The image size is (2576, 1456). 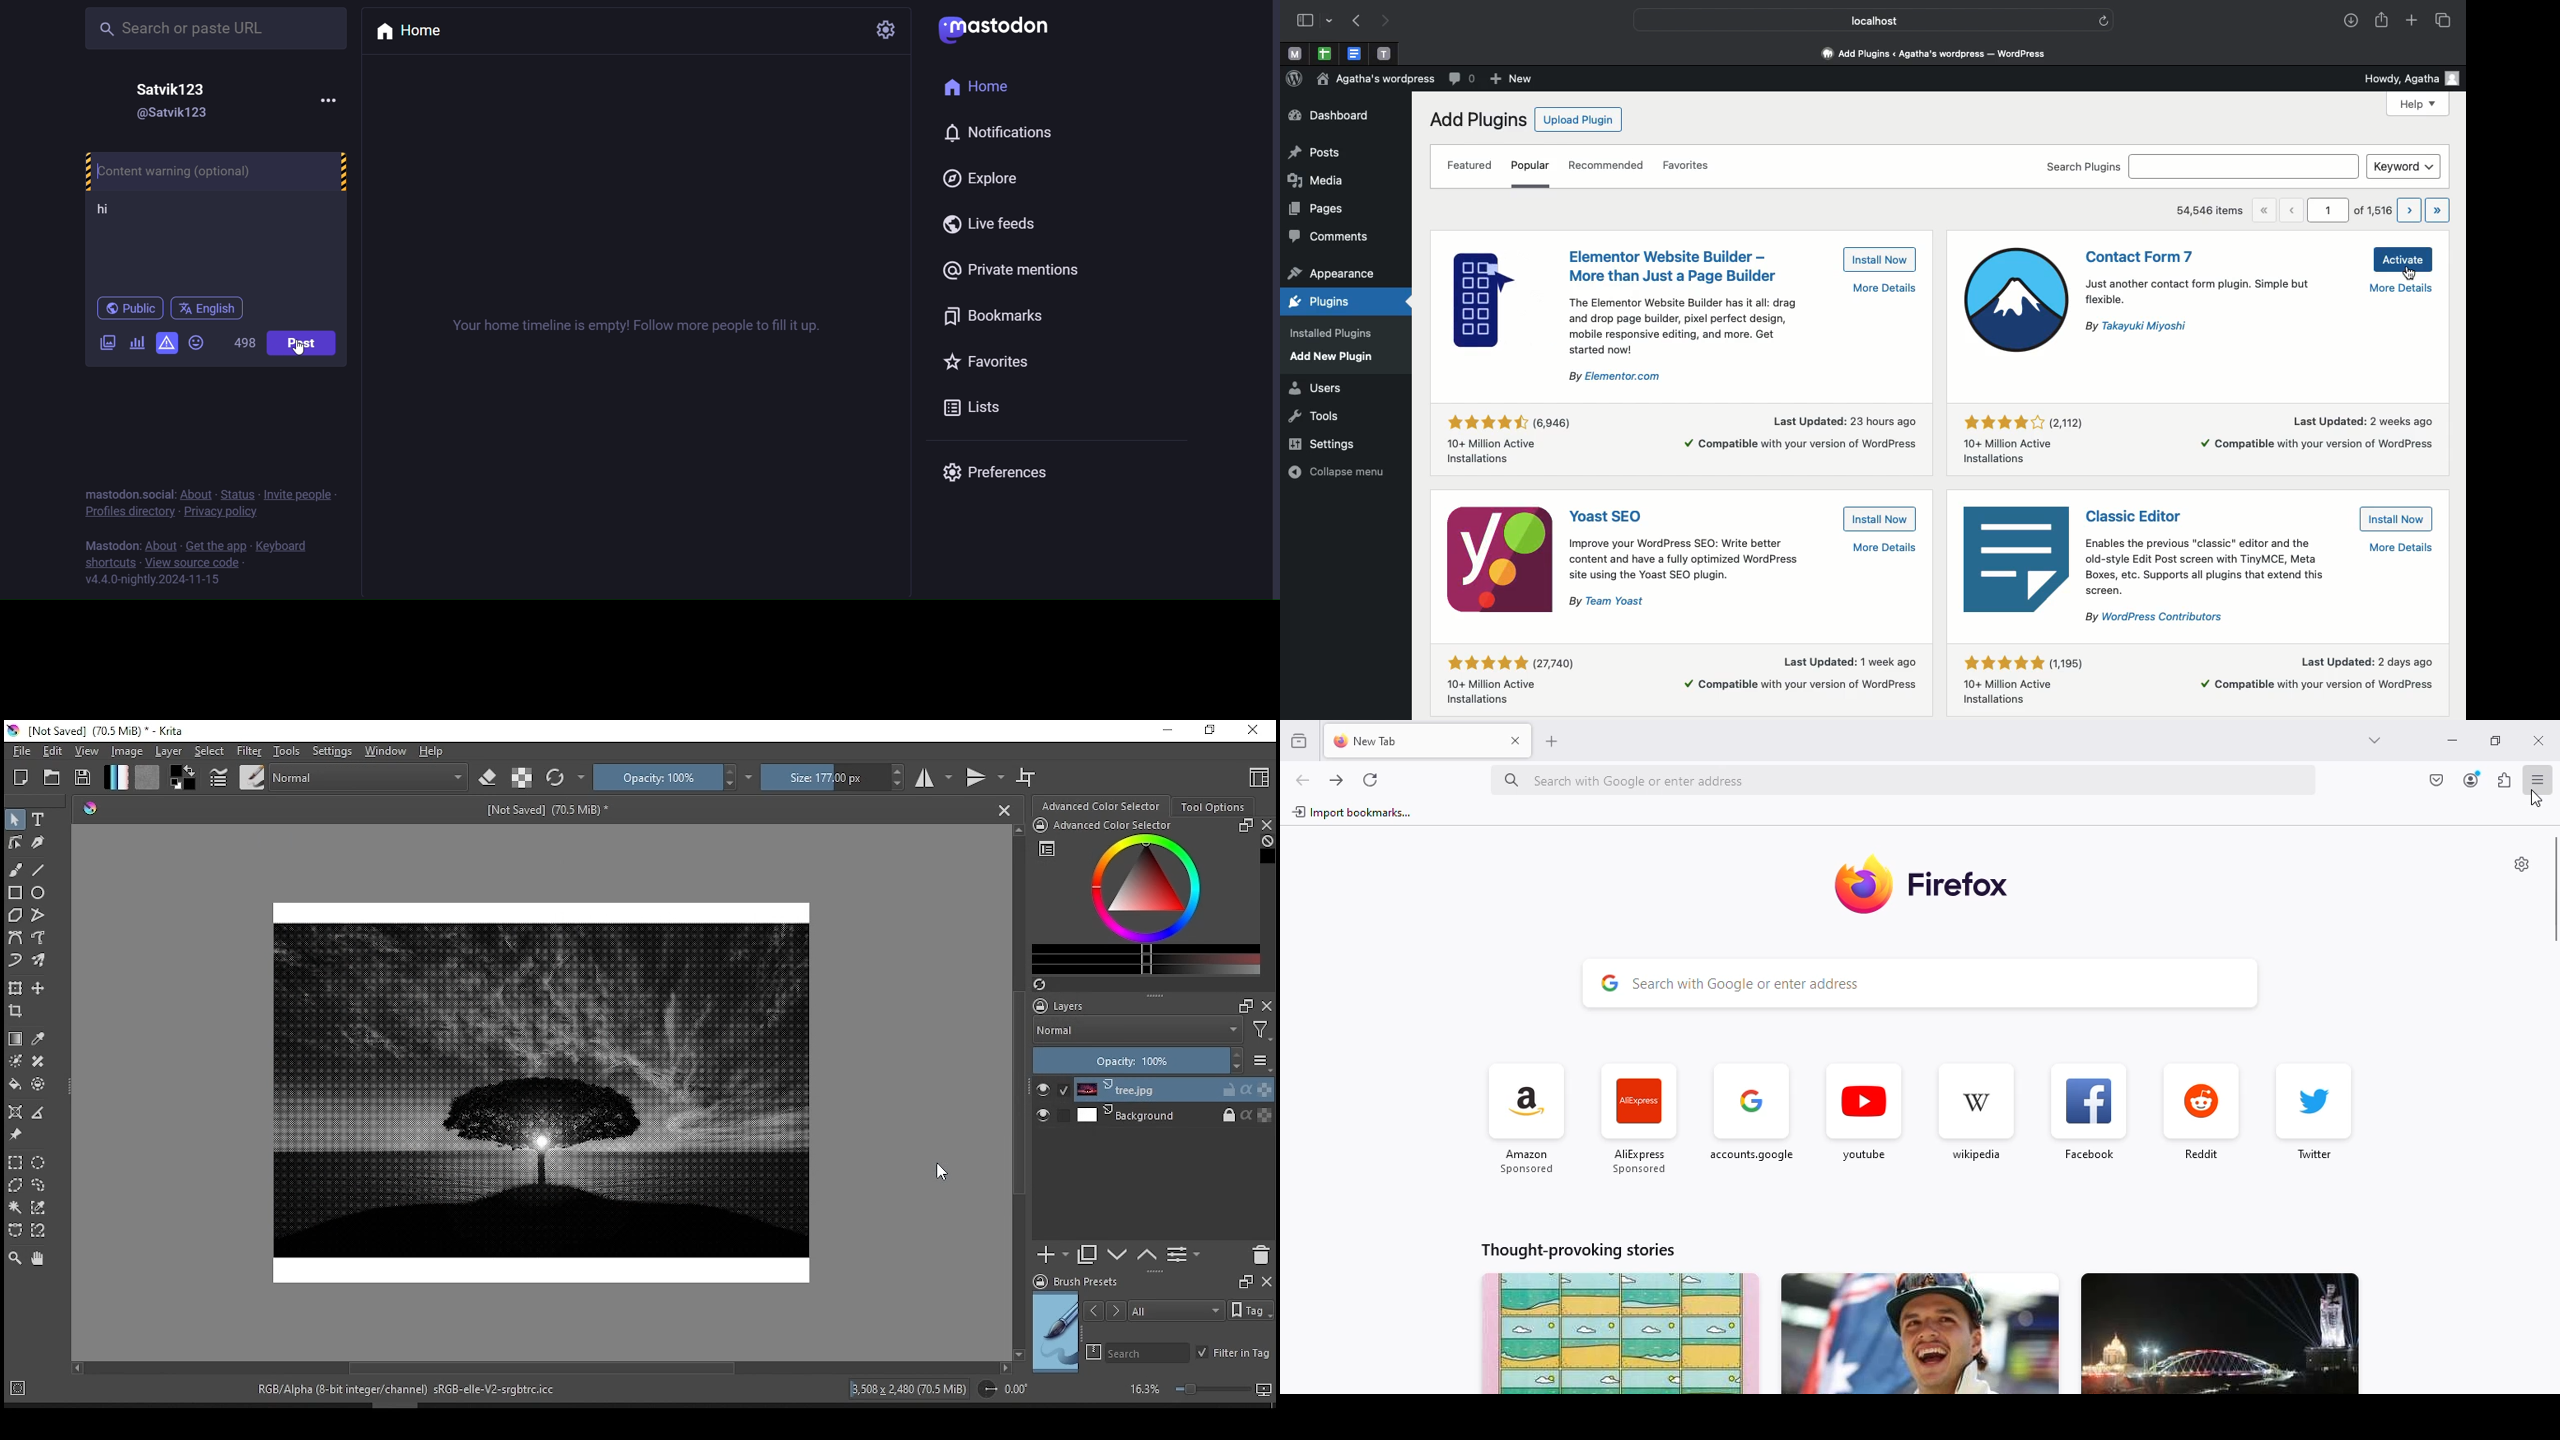 What do you see at coordinates (1532, 163) in the screenshot?
I see `Popular` at bounding box center [1532, 163].